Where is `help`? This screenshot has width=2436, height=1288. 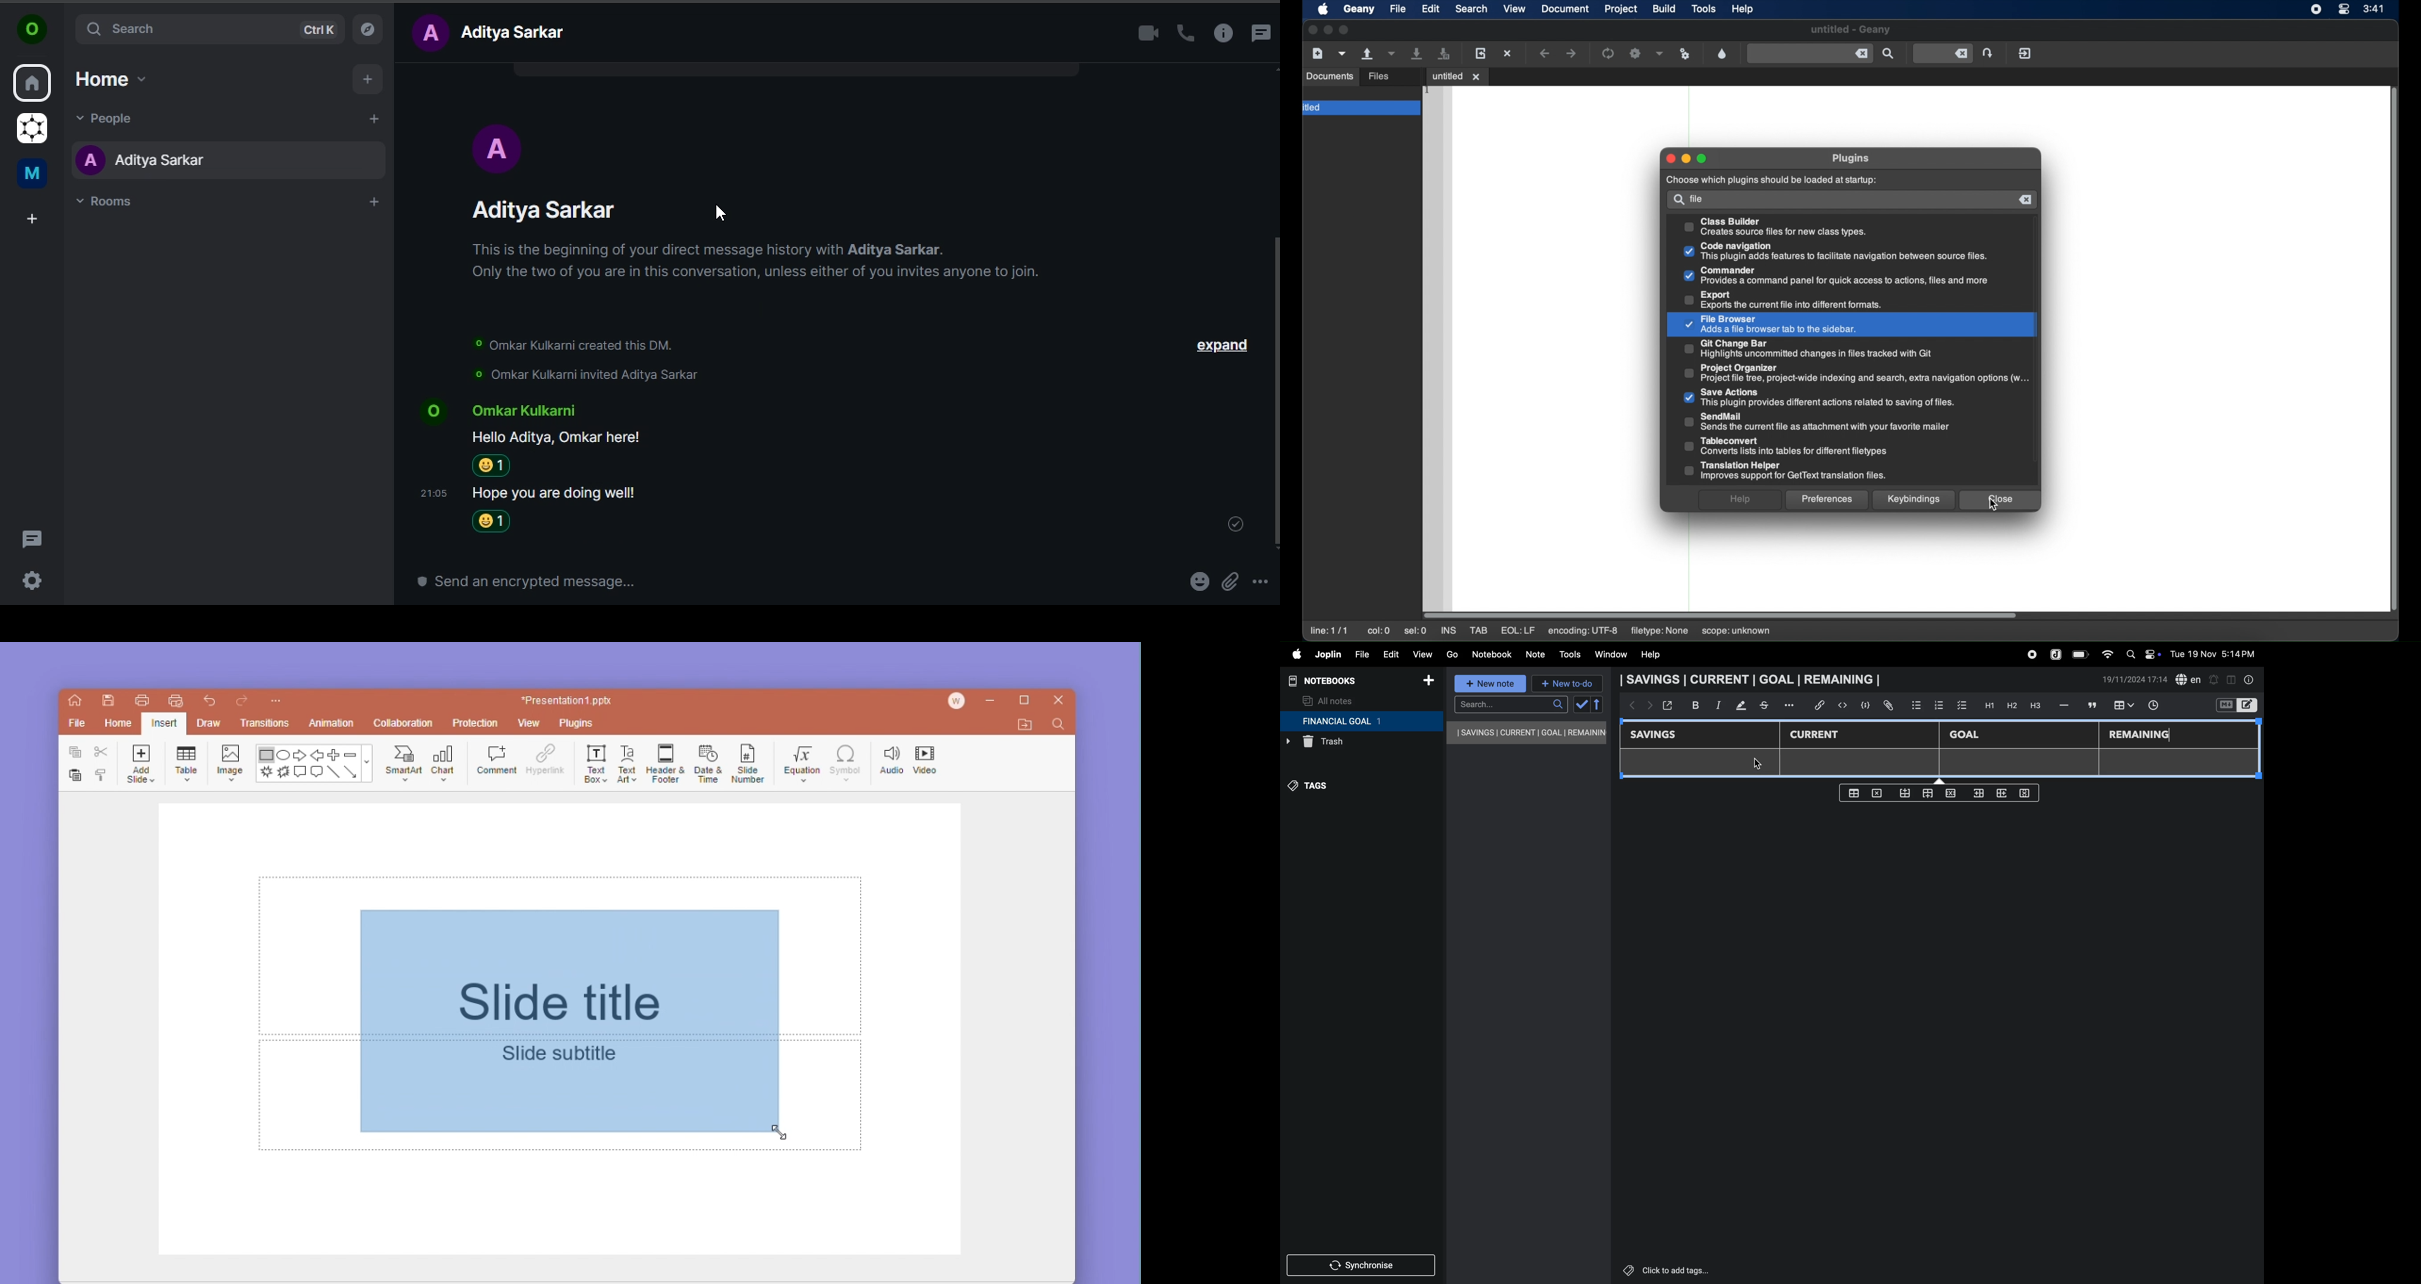
help is located at coordinates (1657, 655).